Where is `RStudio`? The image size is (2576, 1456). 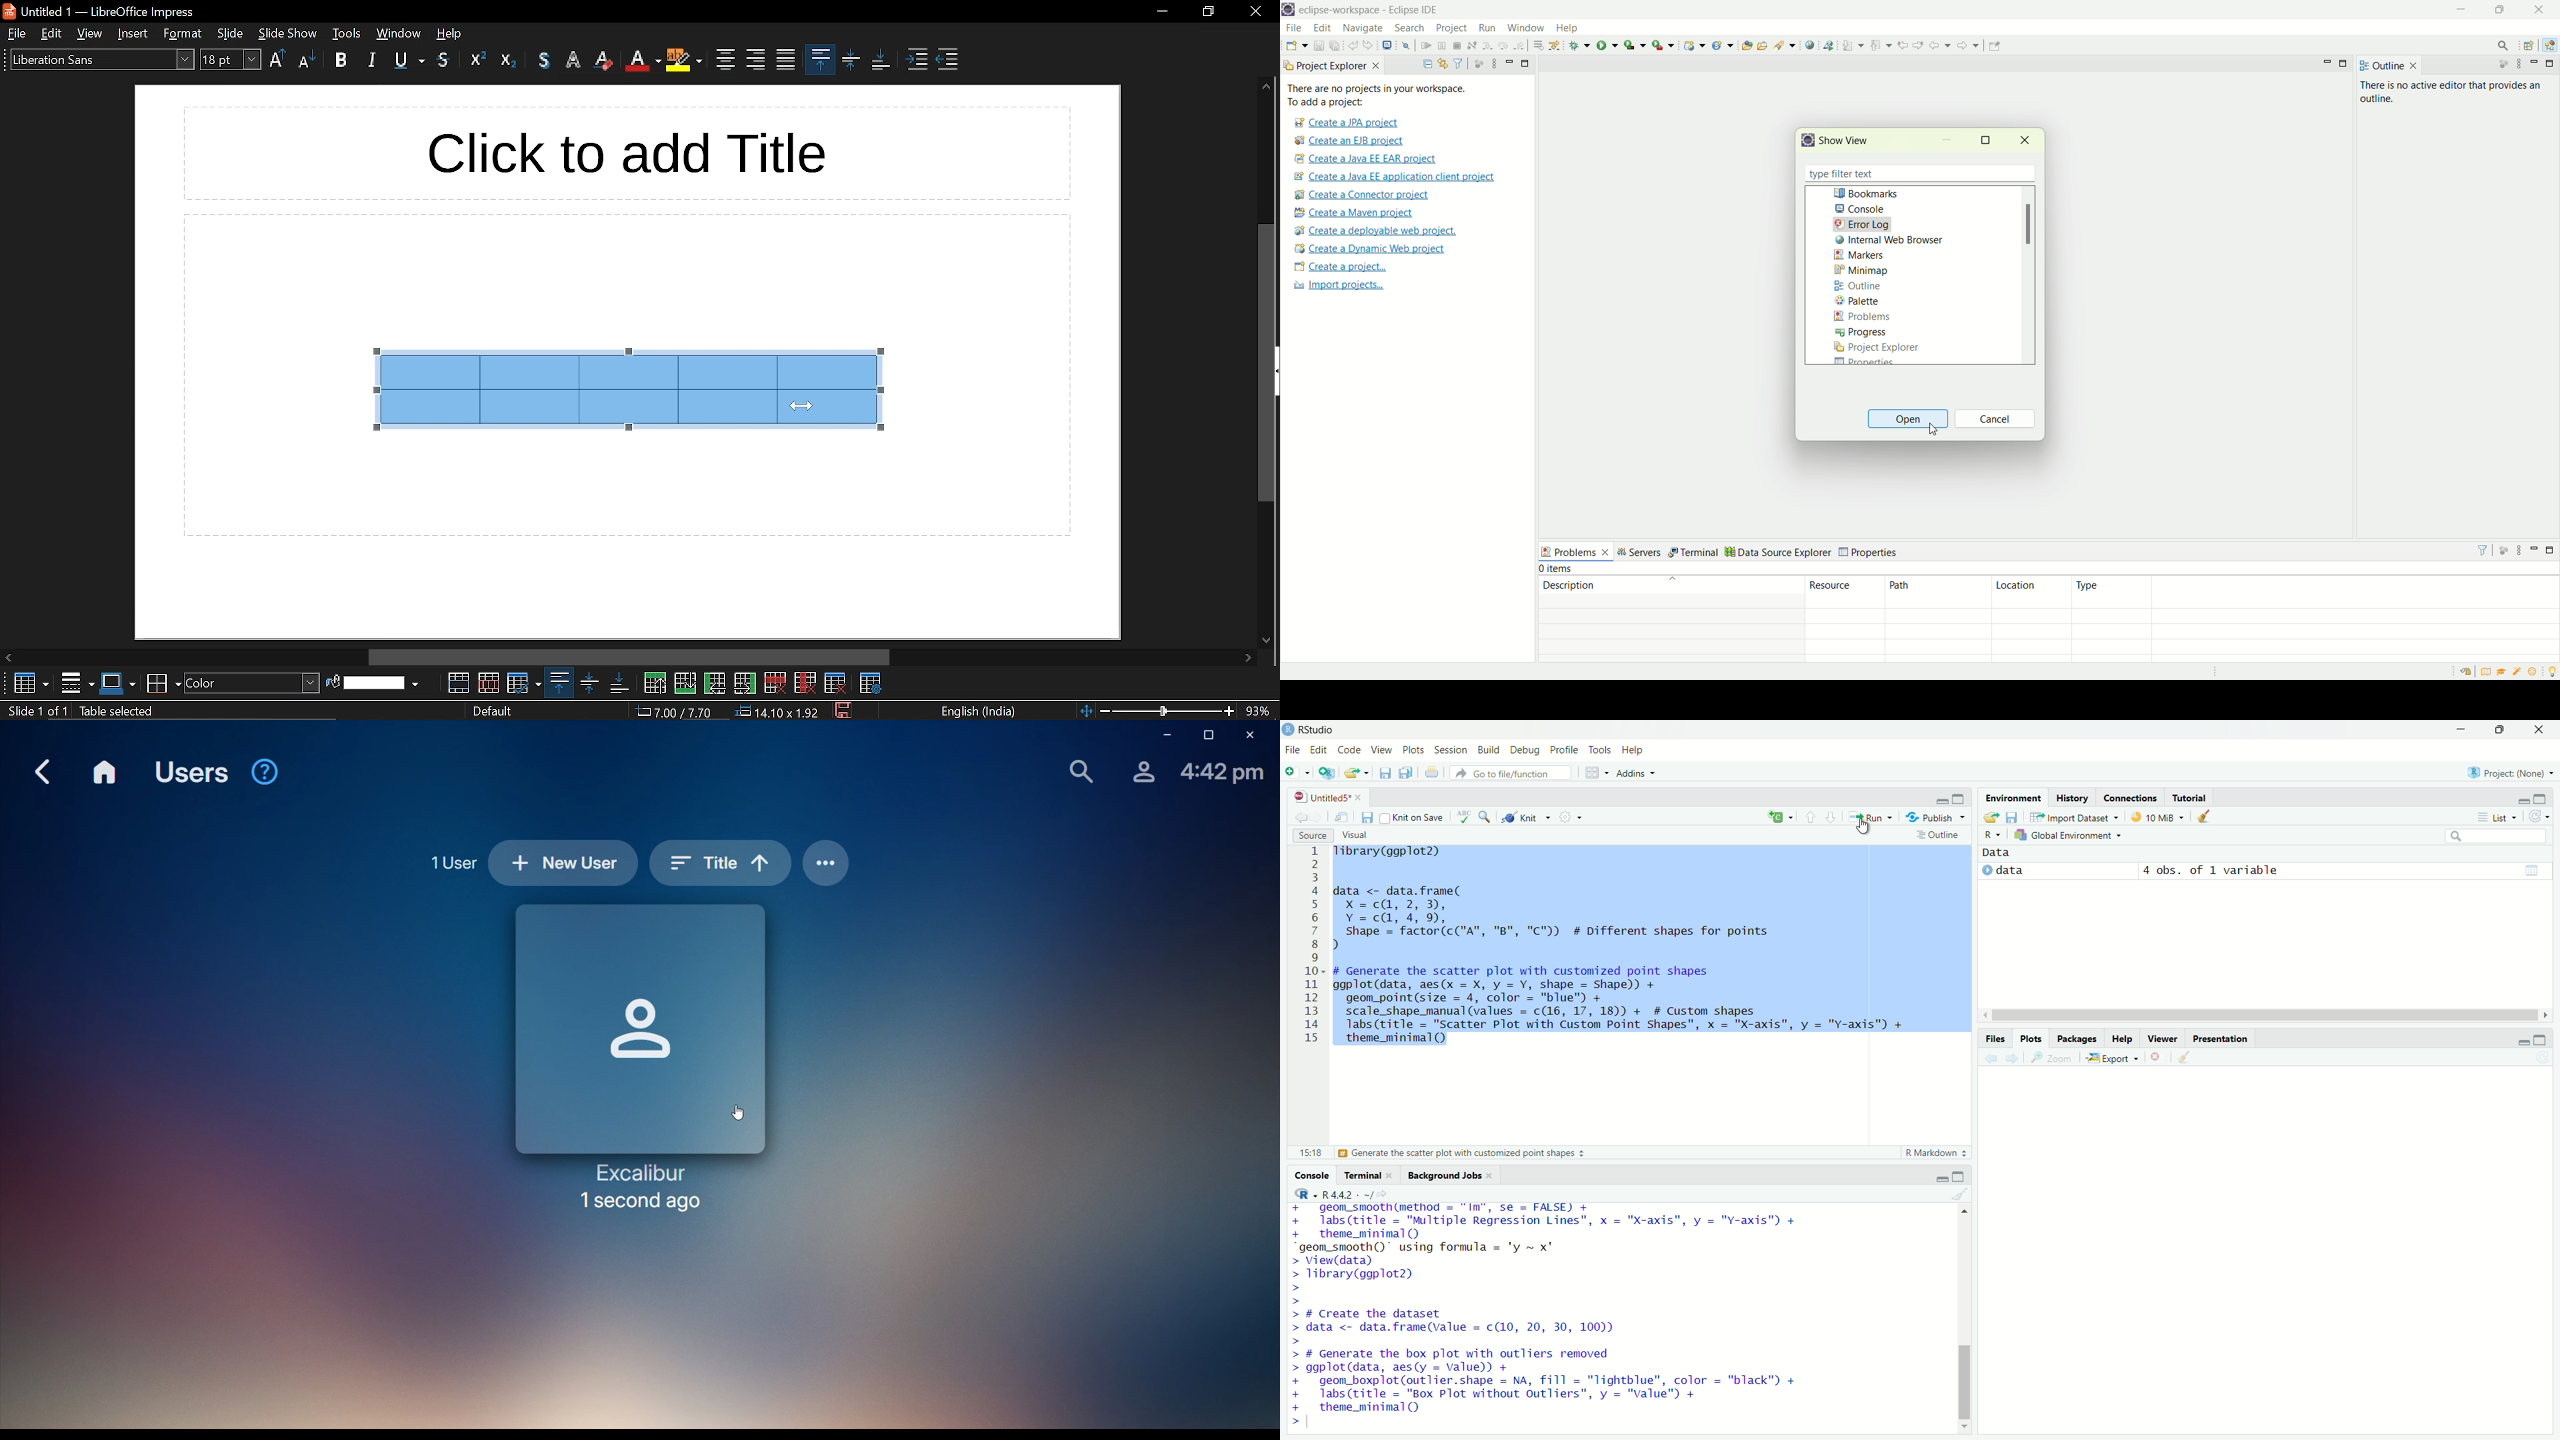 RStudio is located at coordinates (1309, 729).